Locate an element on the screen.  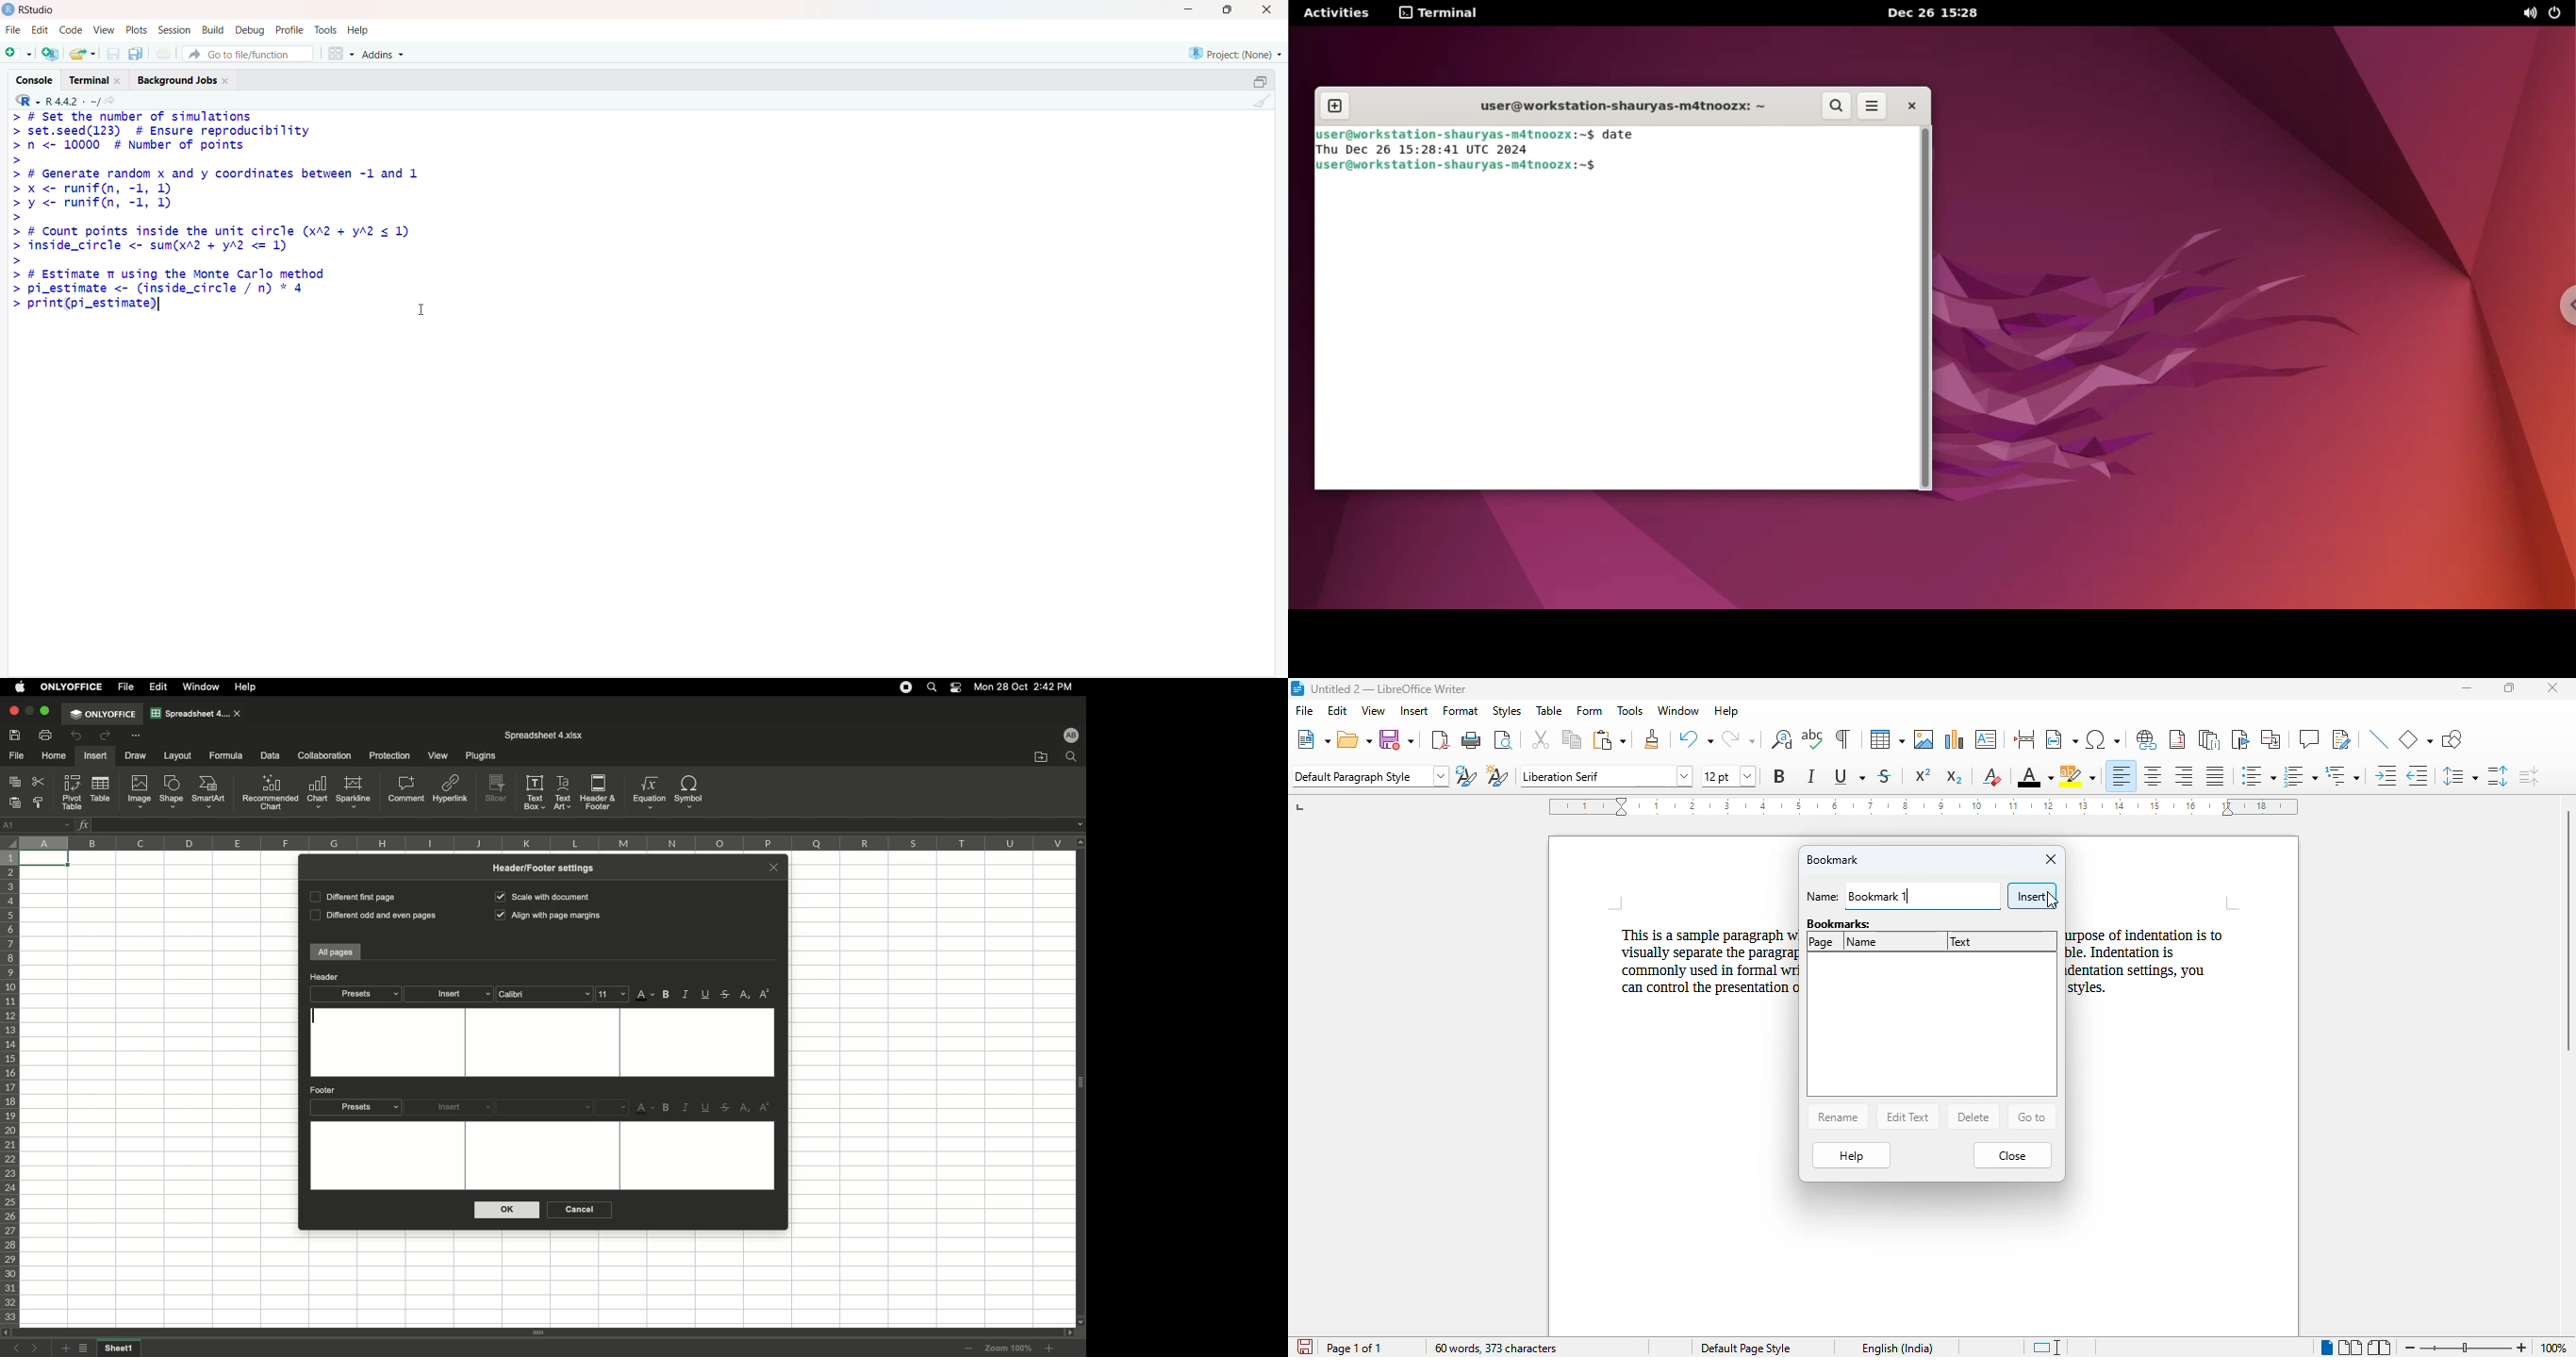
text is located at coordinates (1961, 941).